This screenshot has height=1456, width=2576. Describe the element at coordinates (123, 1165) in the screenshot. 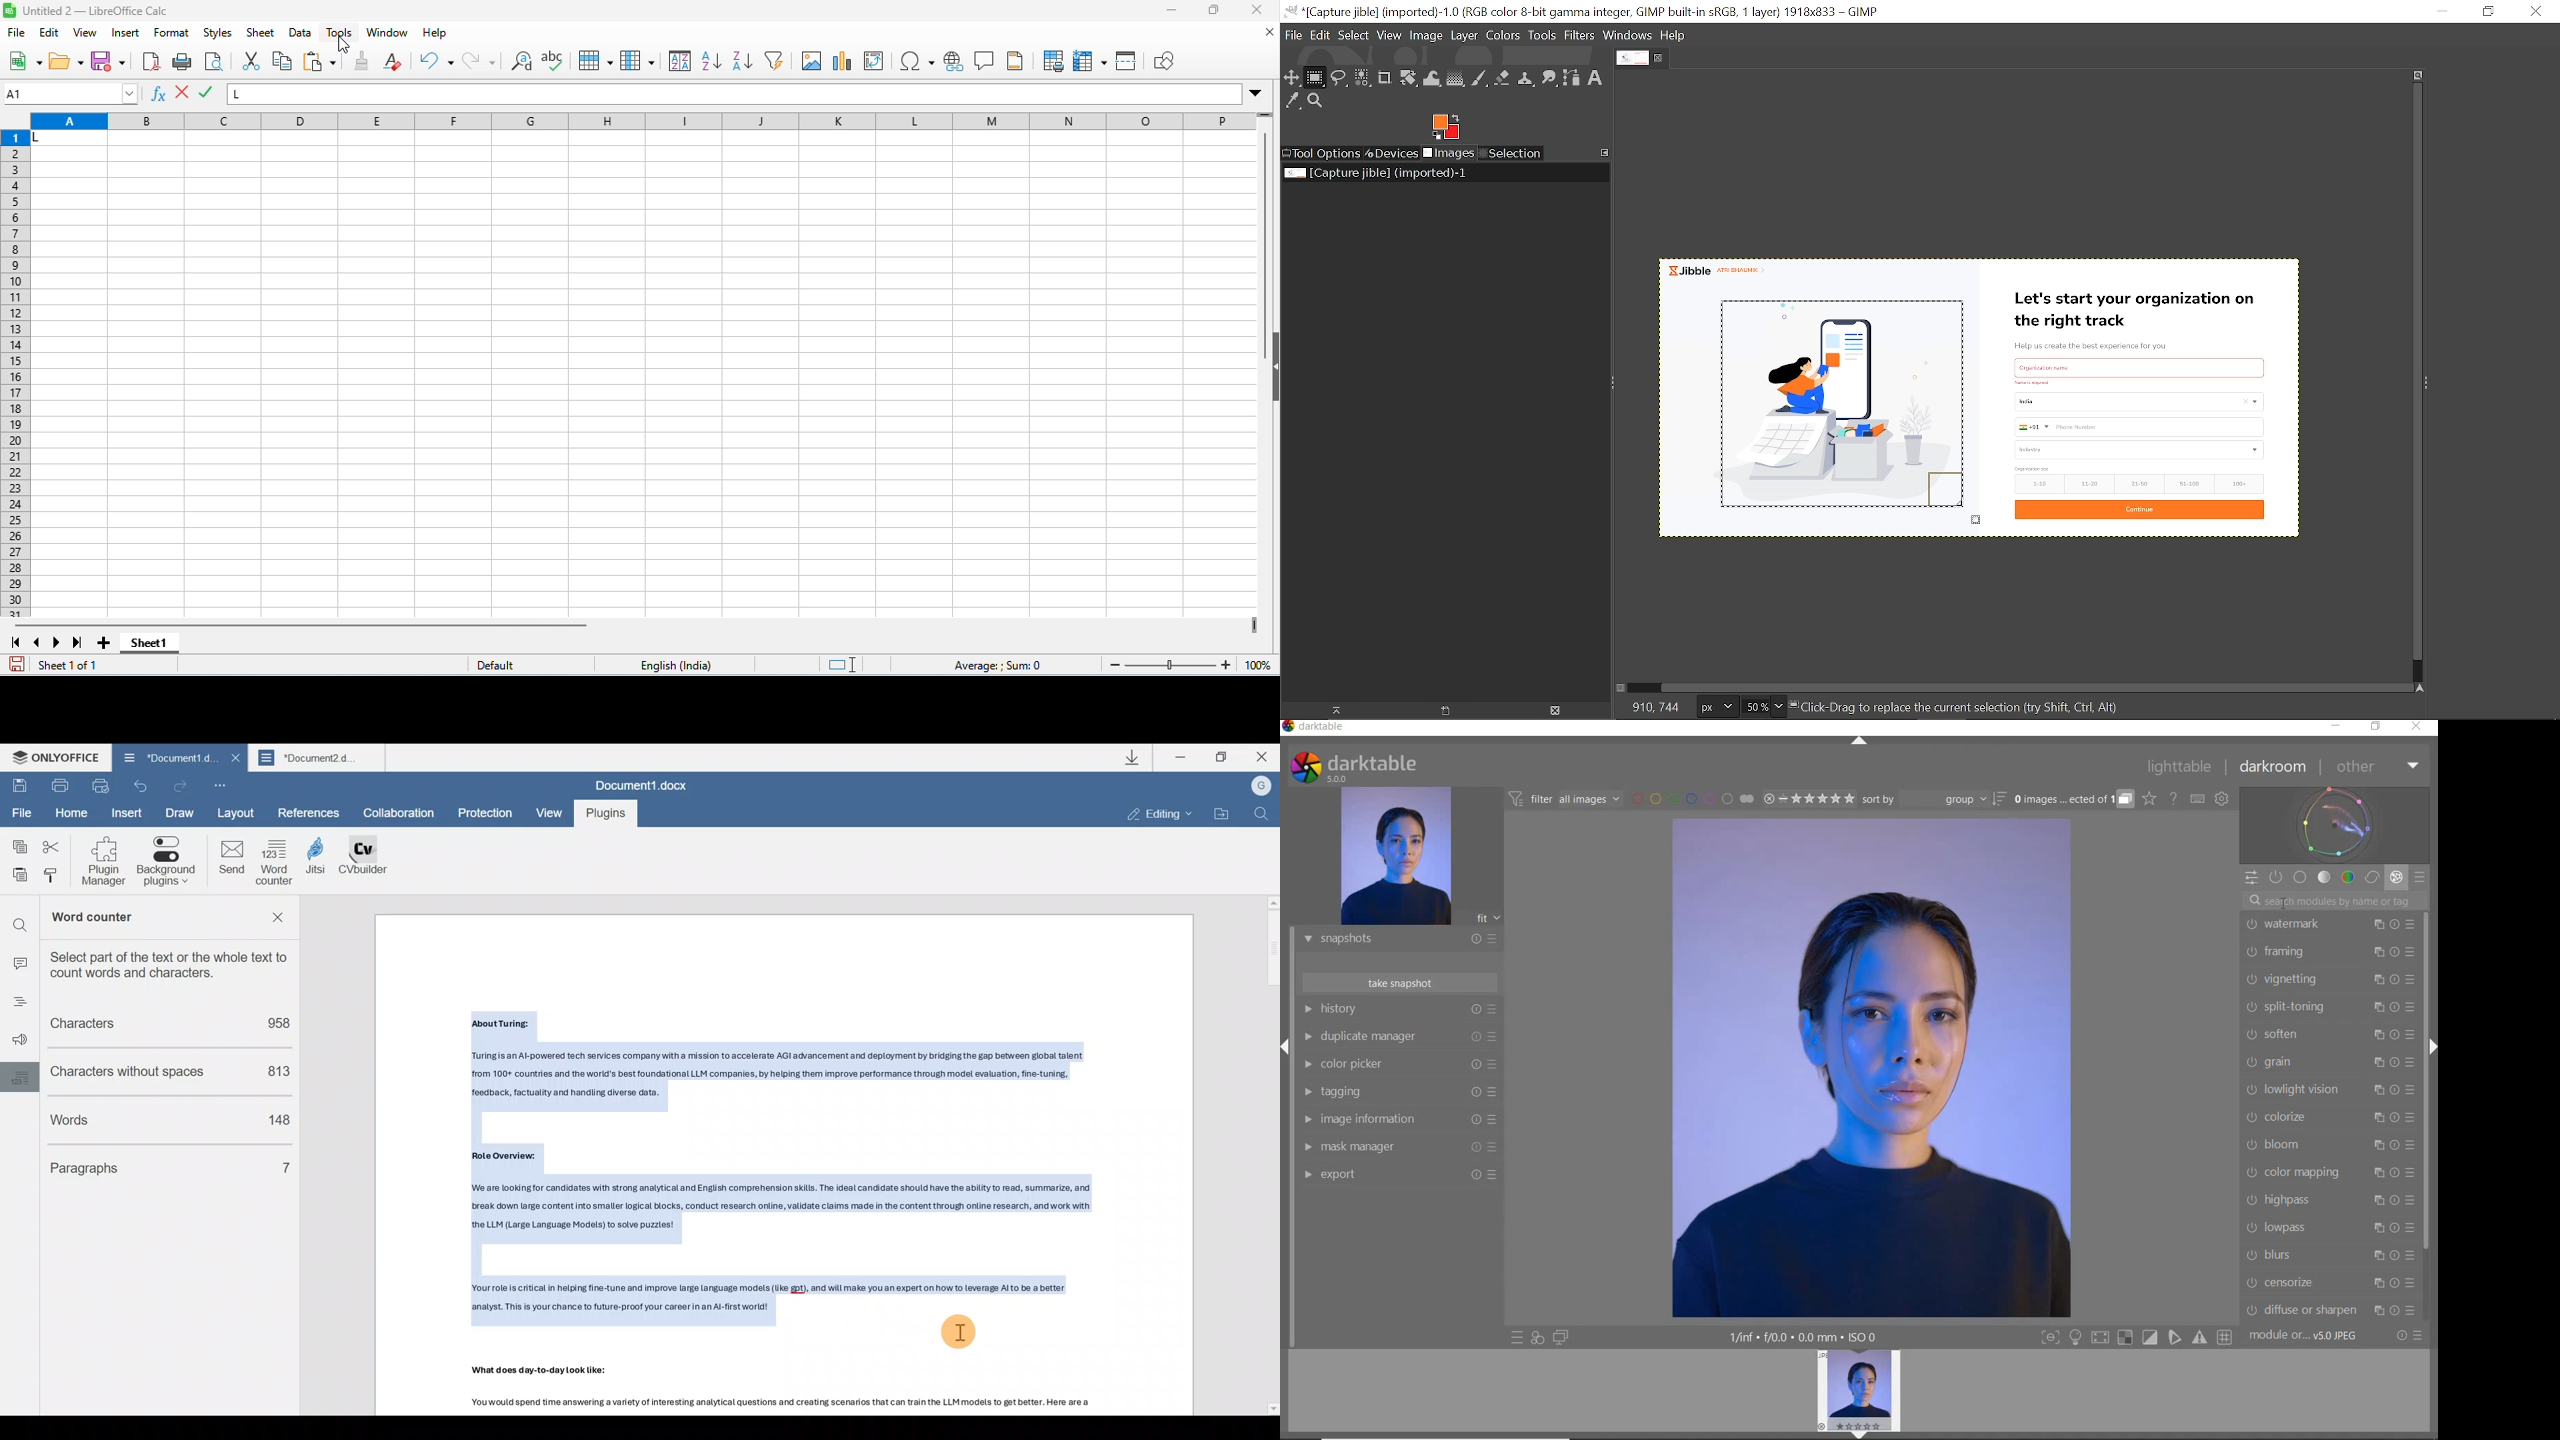

I see `Paragraphs count` at that location.